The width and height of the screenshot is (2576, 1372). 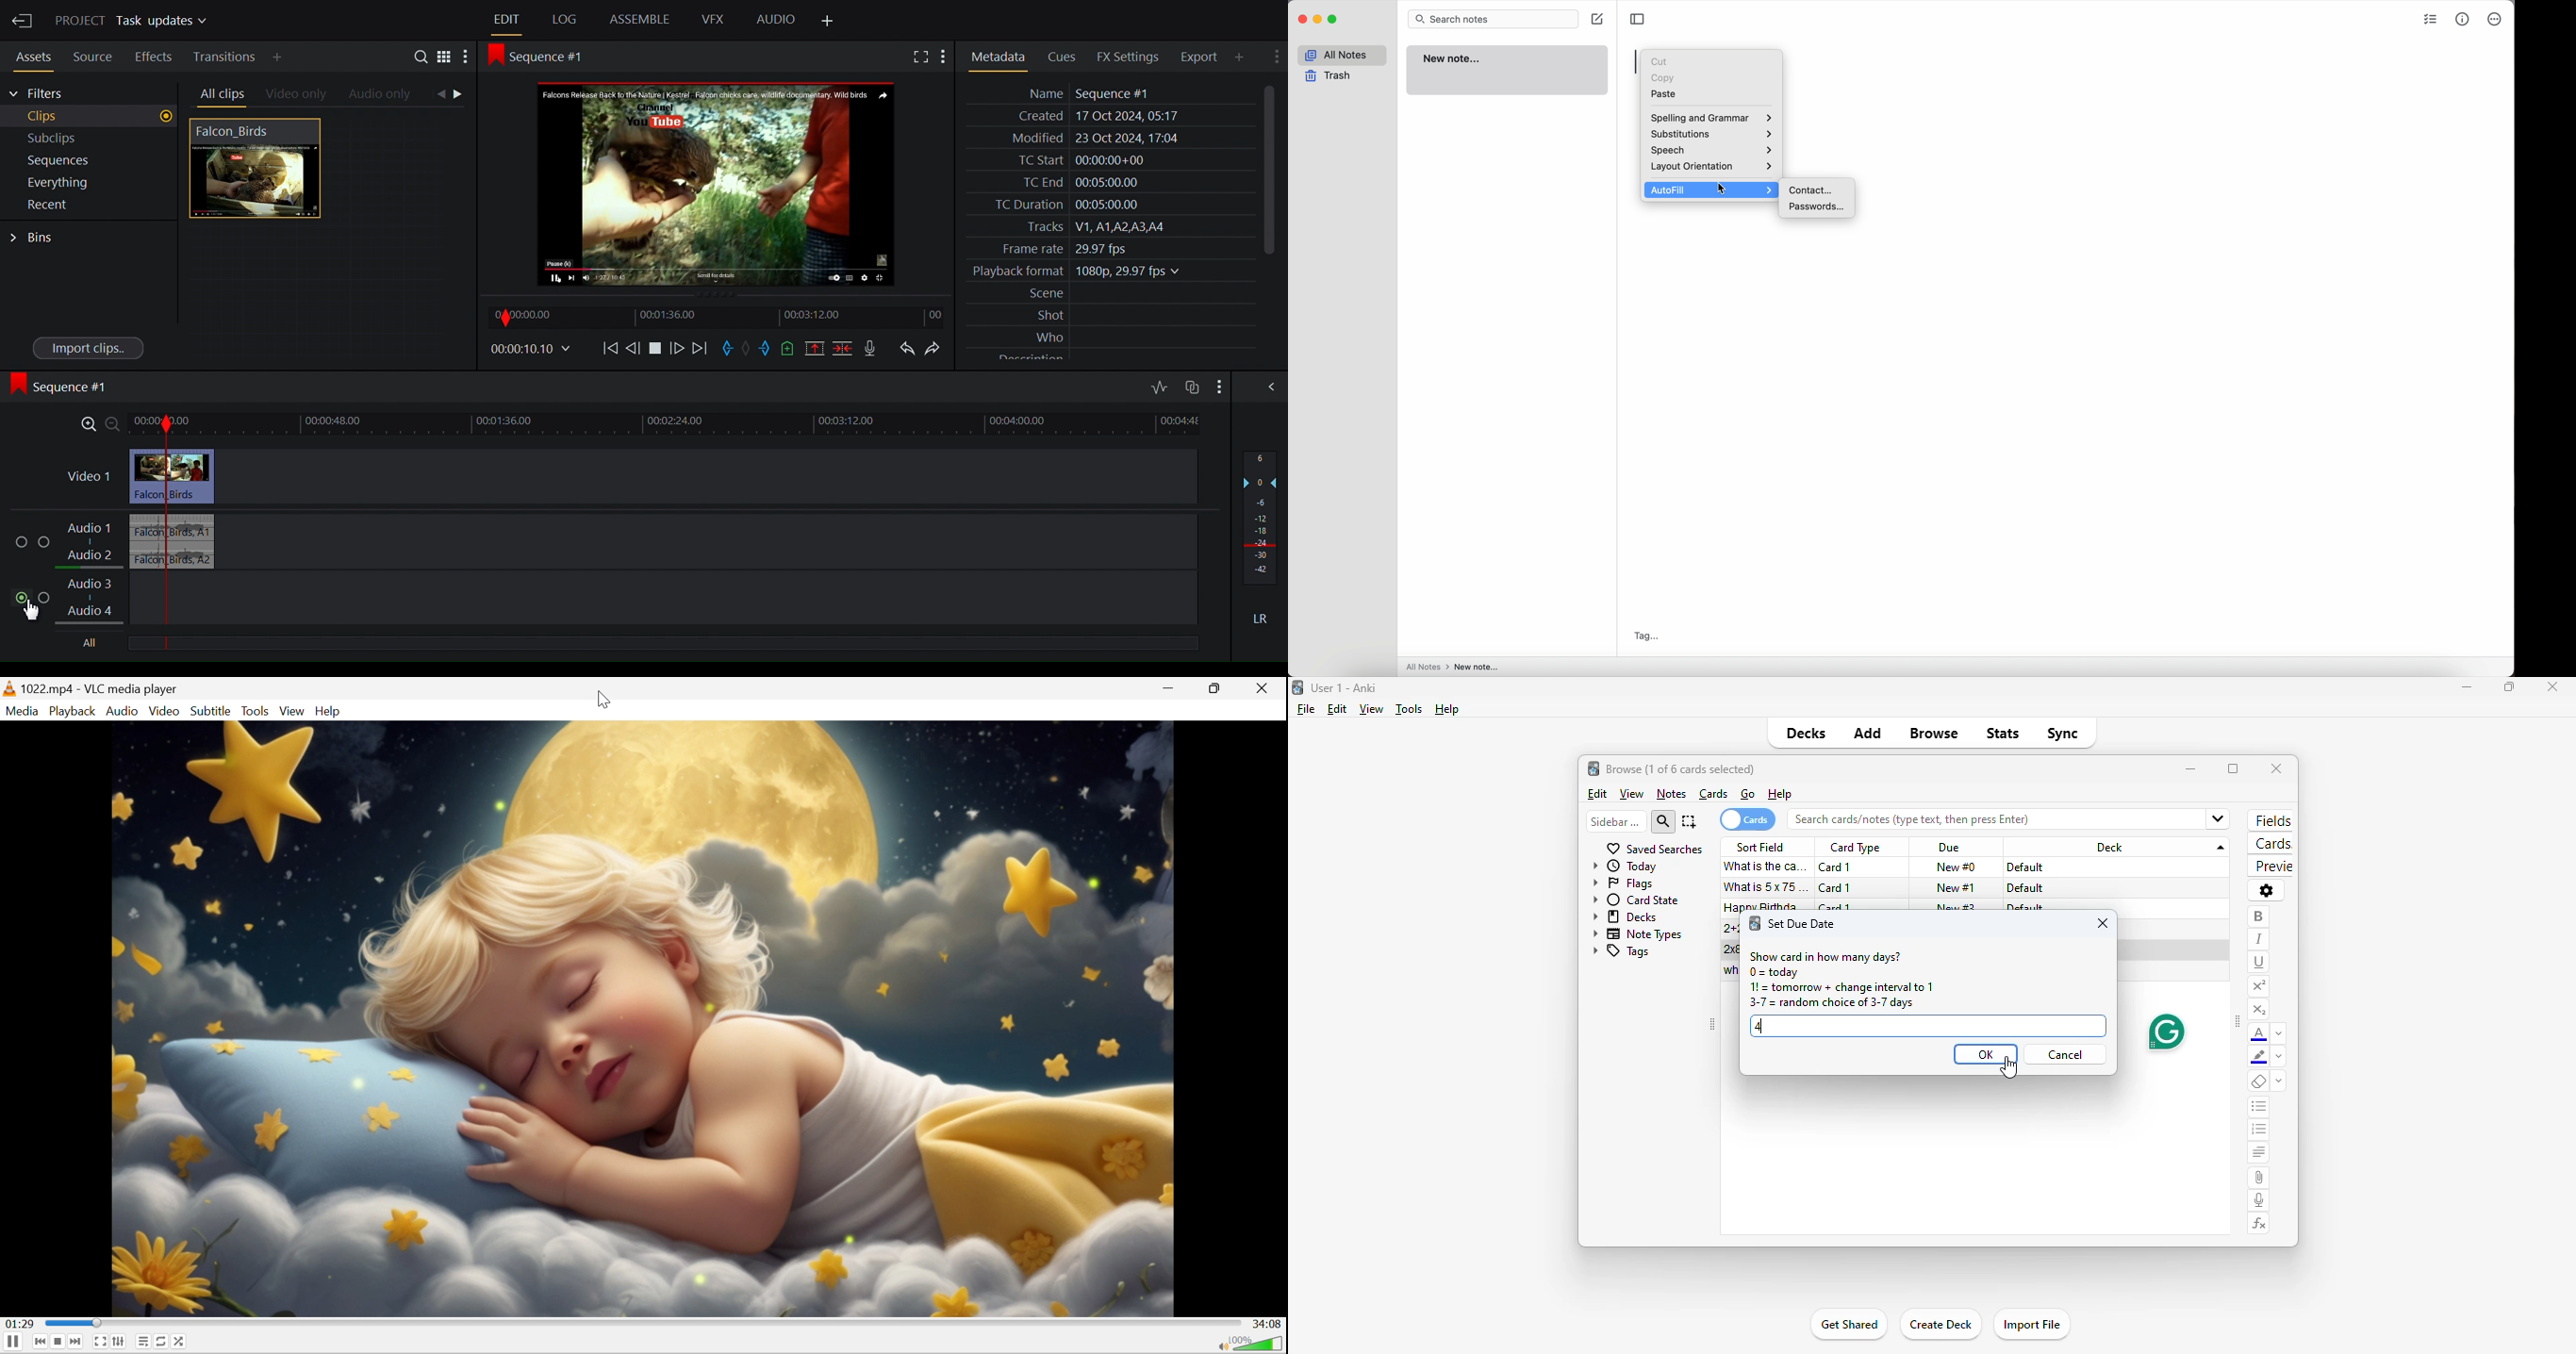 I want to click on import file, so click(x=2032, y=1324).